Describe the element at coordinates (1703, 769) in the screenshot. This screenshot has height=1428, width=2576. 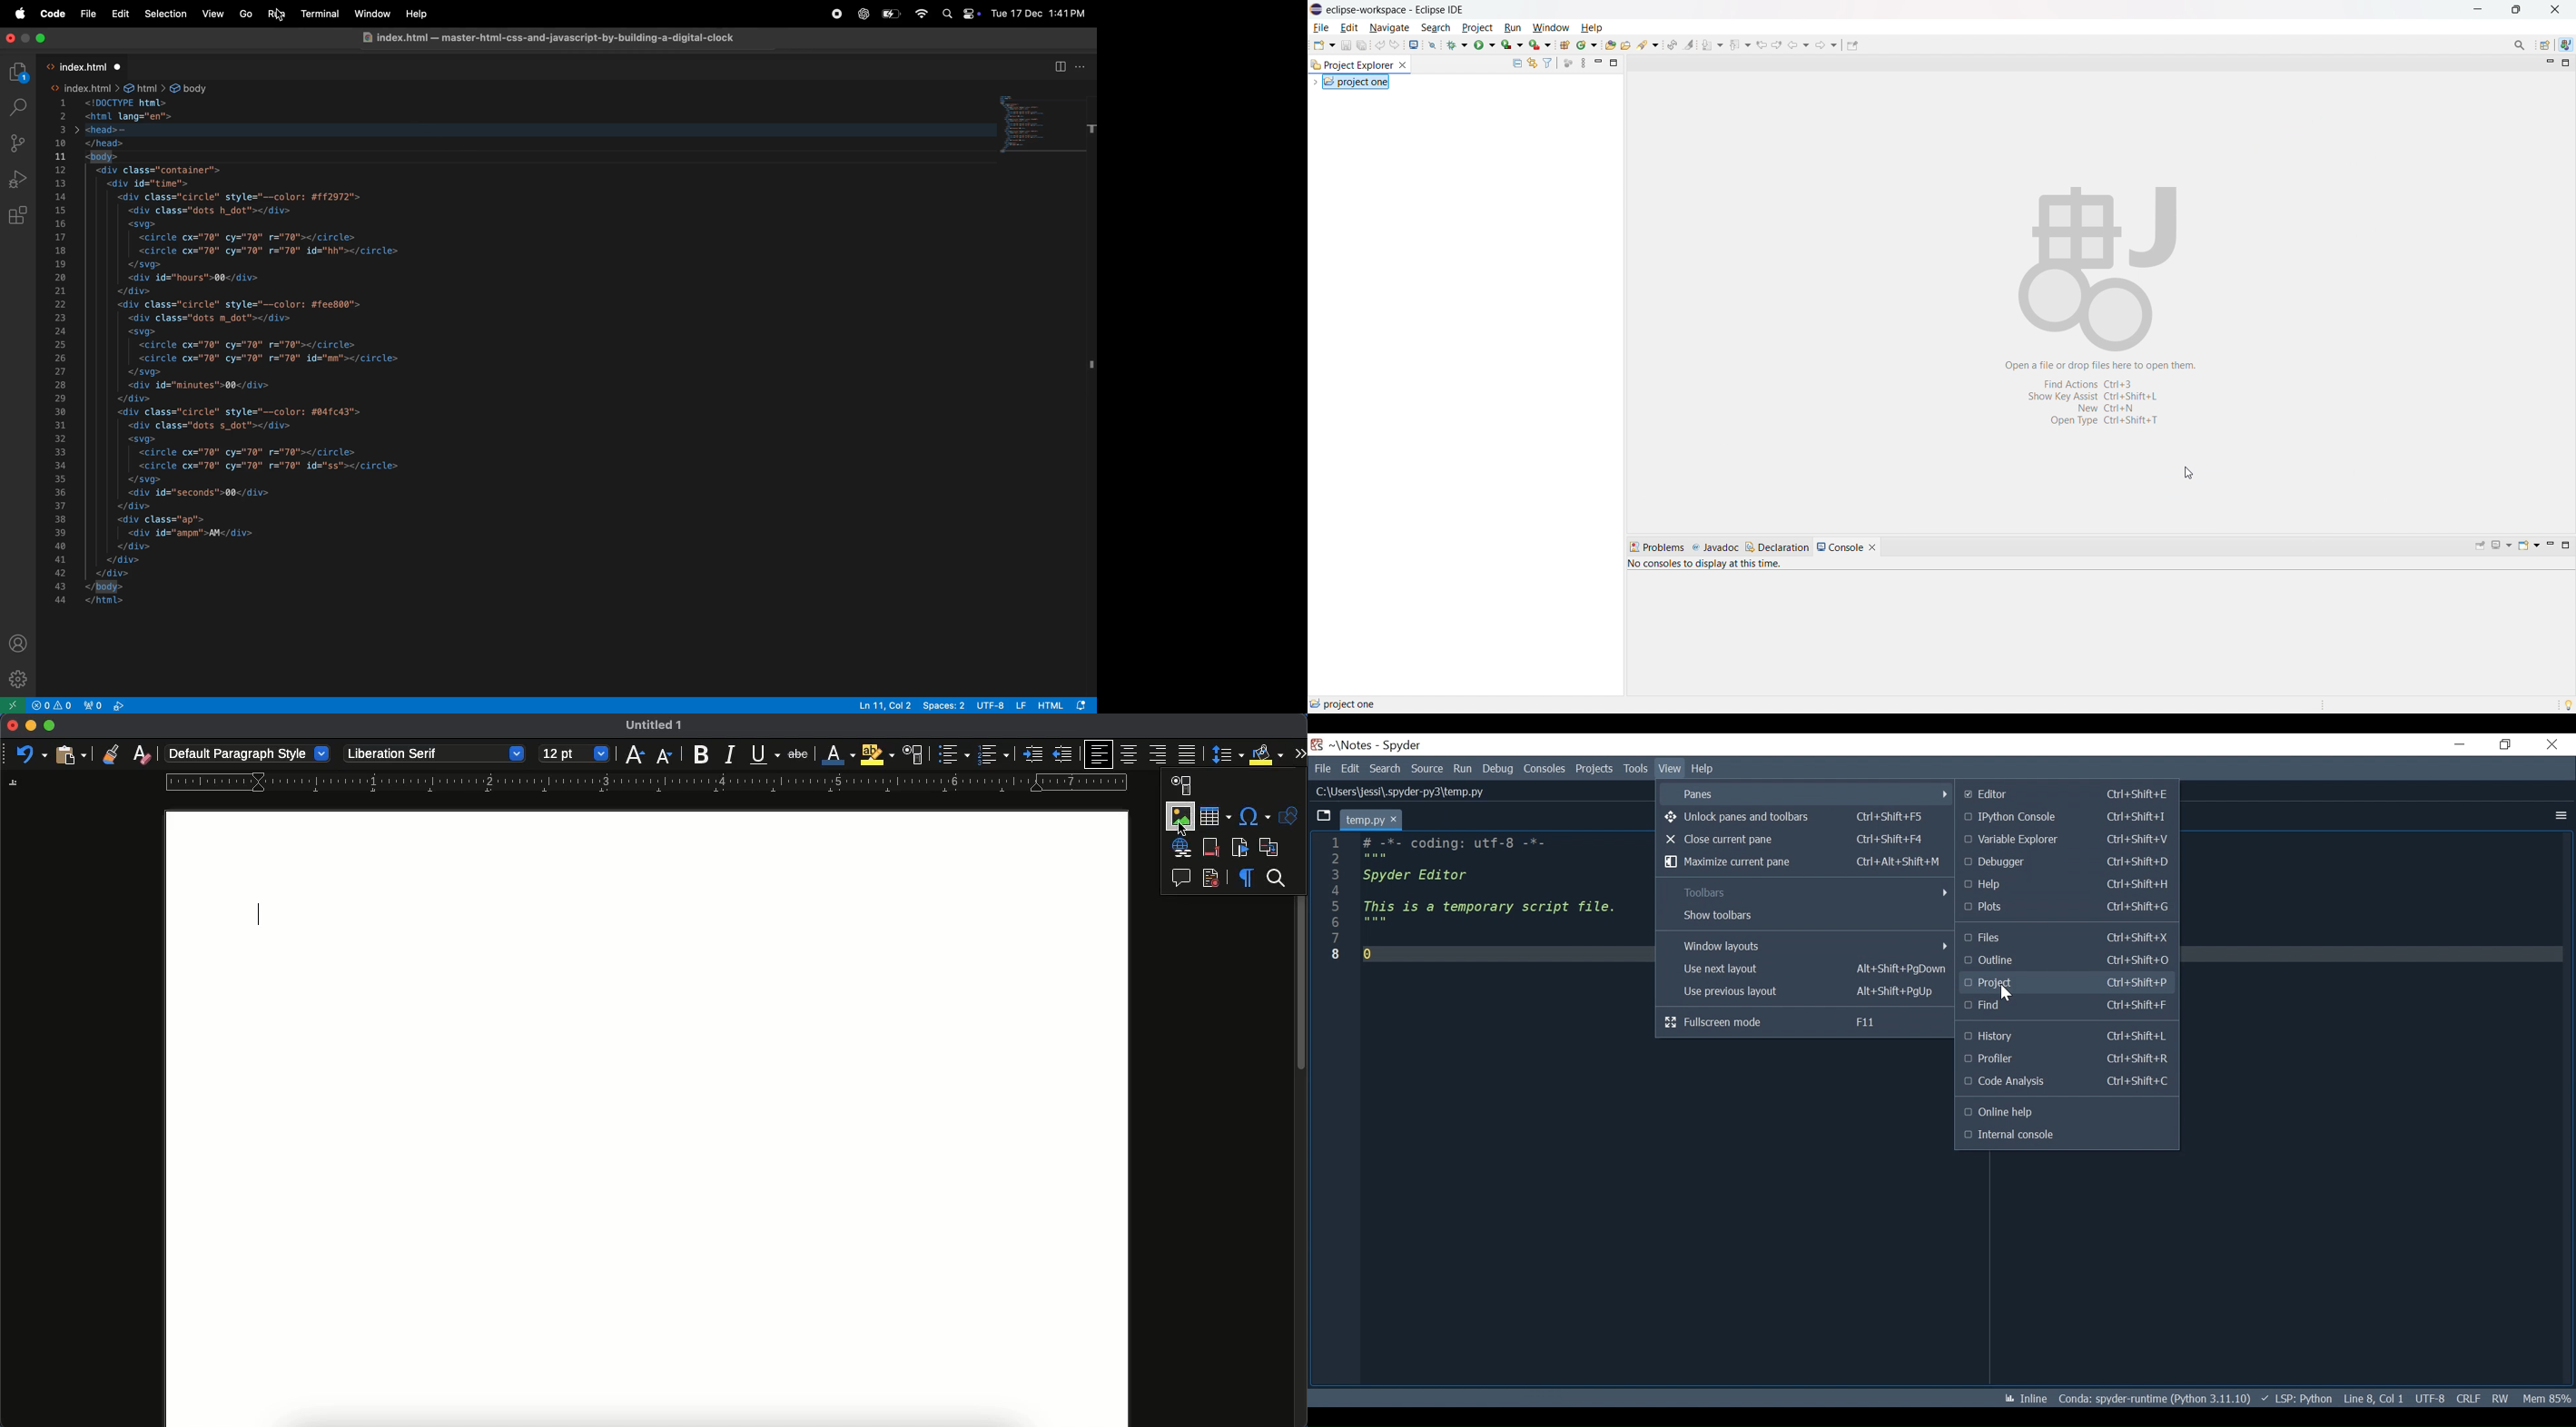
I see `Help` at that location.